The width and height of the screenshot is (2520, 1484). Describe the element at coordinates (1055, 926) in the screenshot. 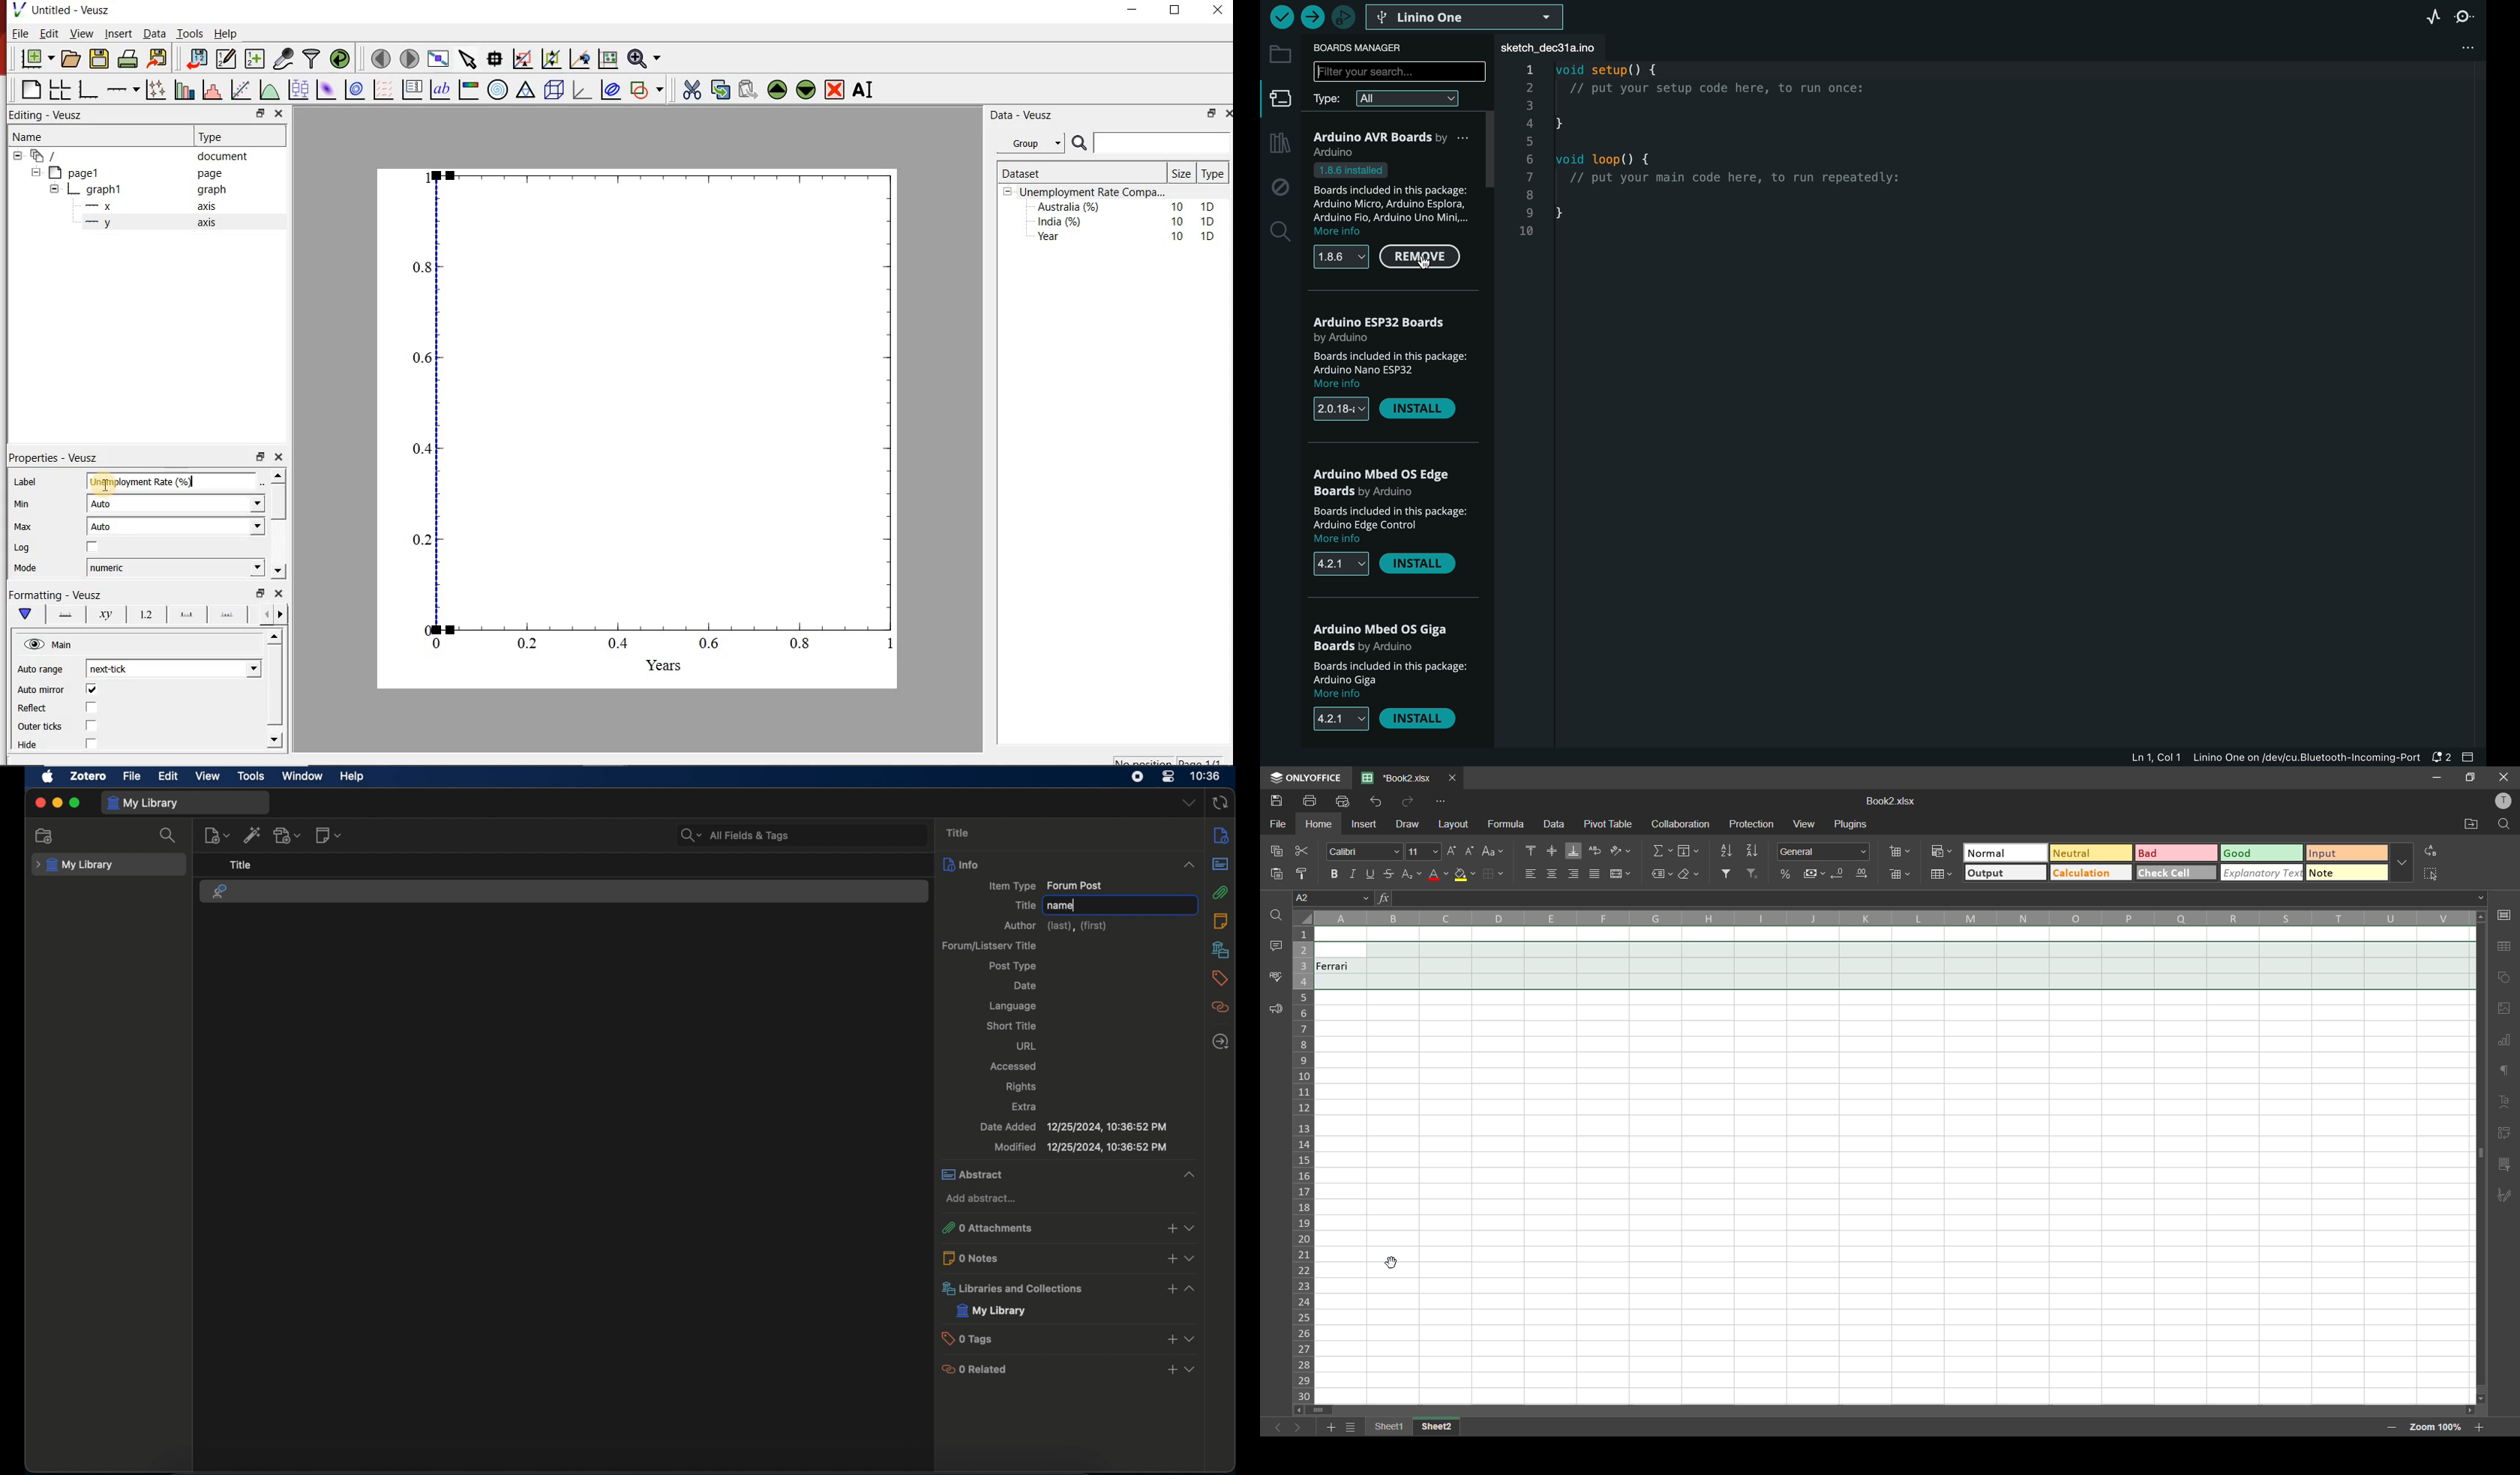

I see `author` at that location.